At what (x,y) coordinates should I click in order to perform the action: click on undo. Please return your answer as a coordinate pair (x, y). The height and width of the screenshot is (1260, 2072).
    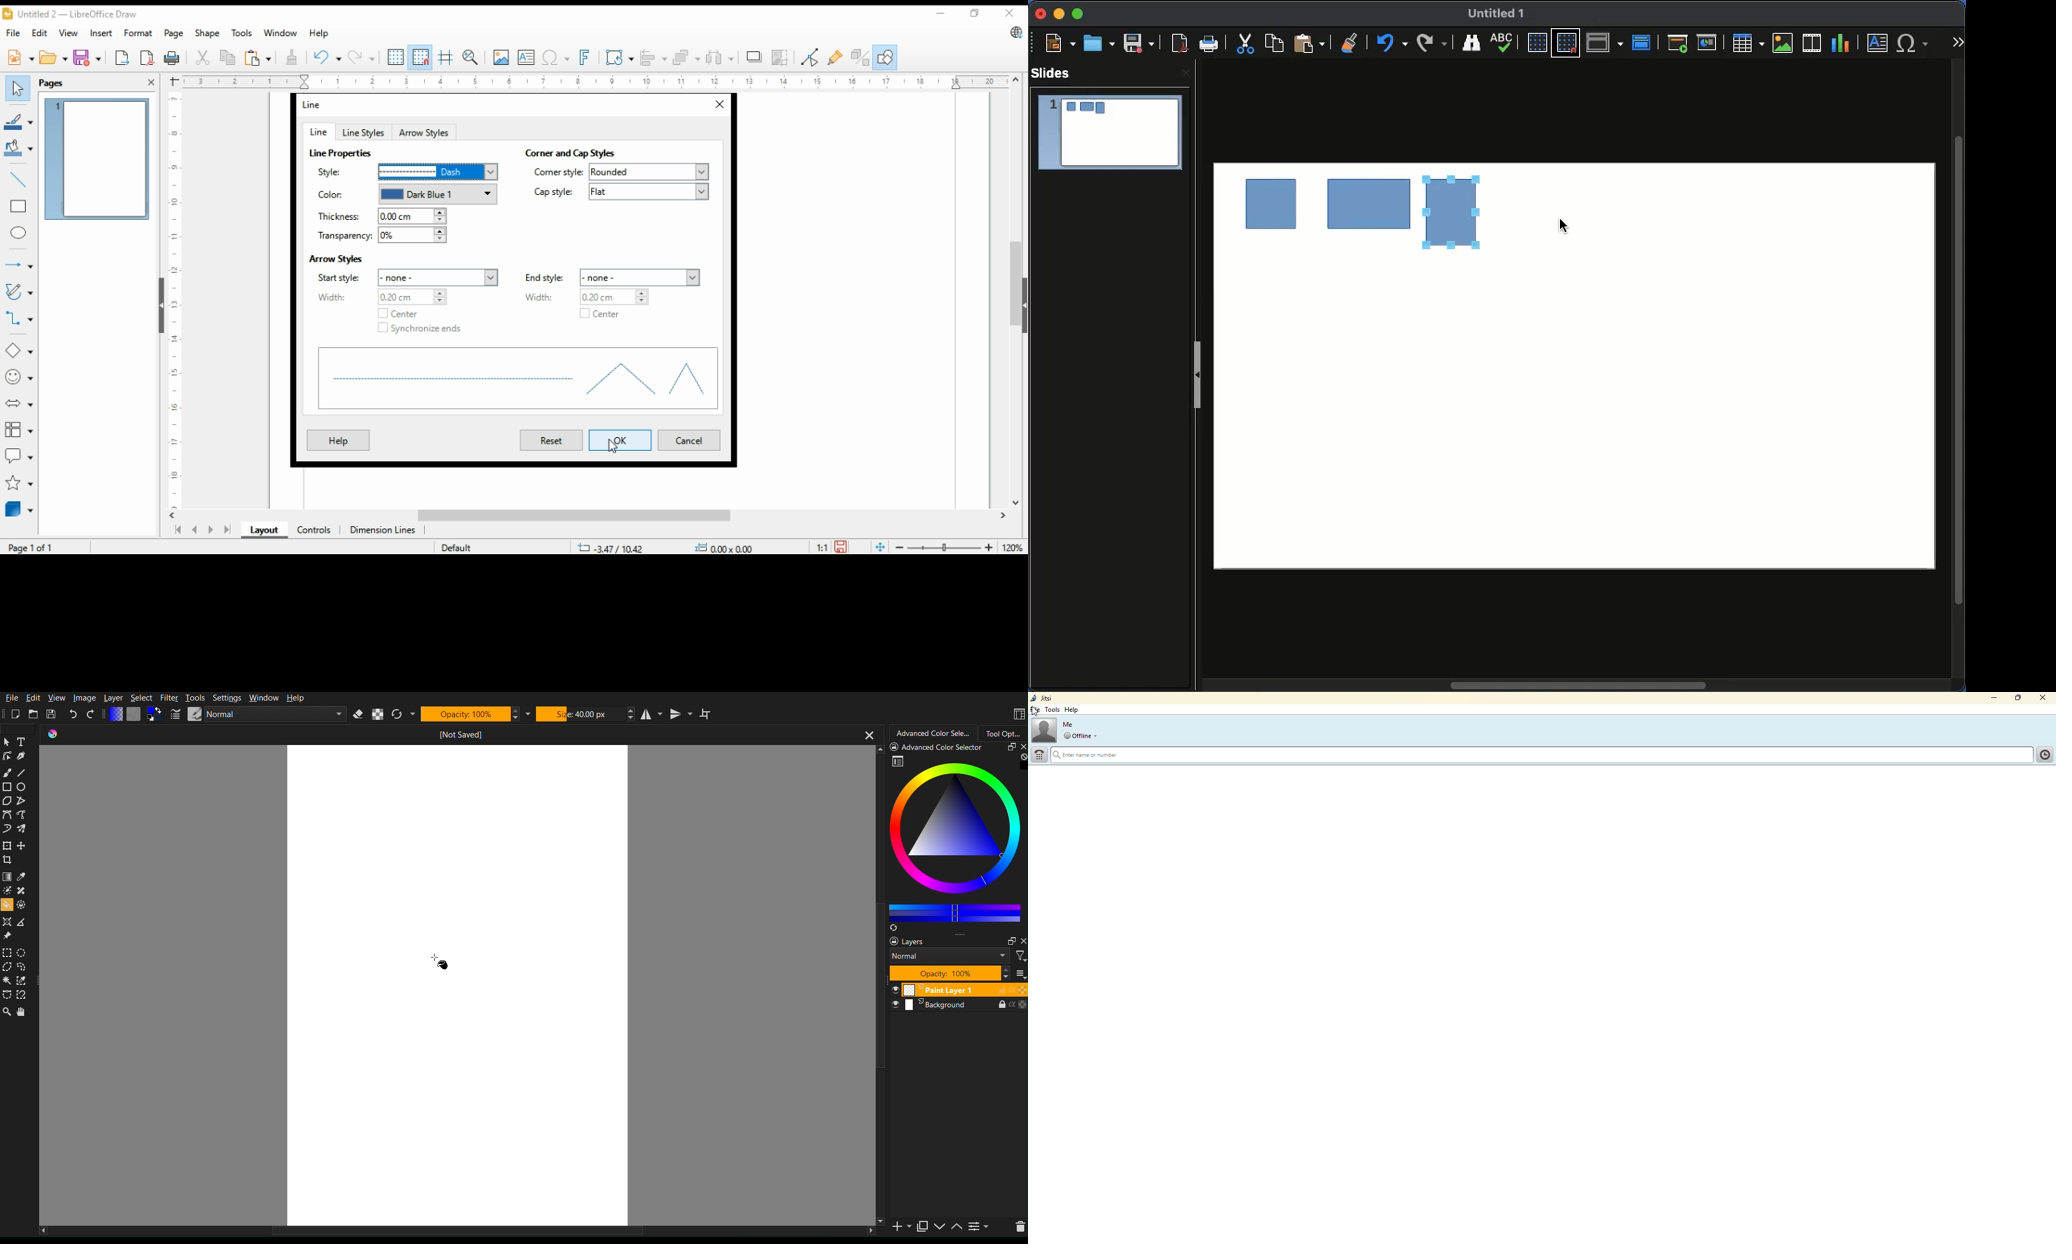
    Looking at the image, I should click on (328, 56).